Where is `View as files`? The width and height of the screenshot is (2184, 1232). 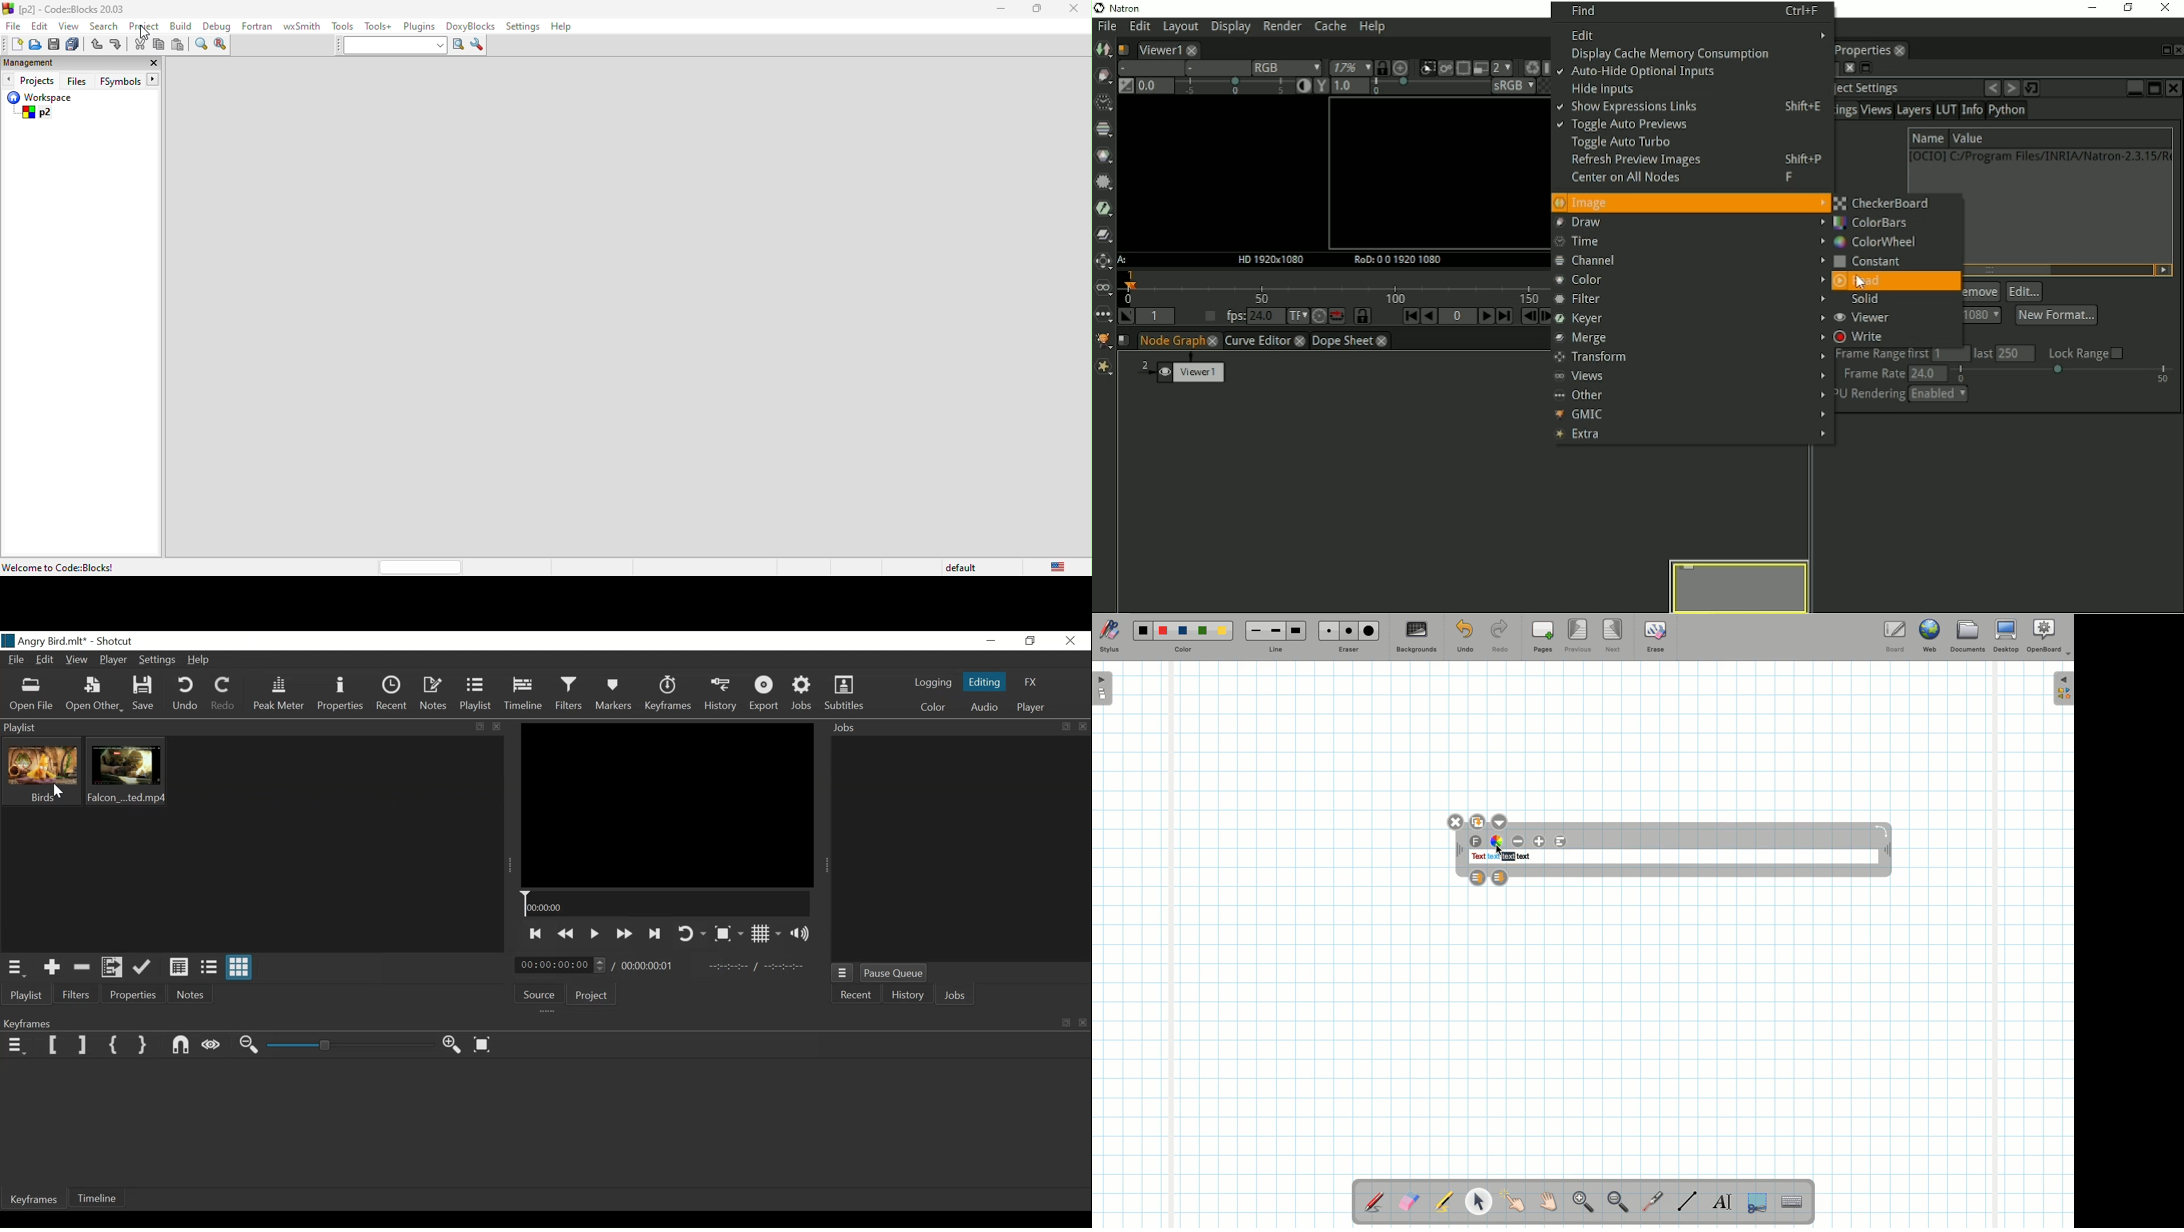
View as files is located at coordinates (211, 969).